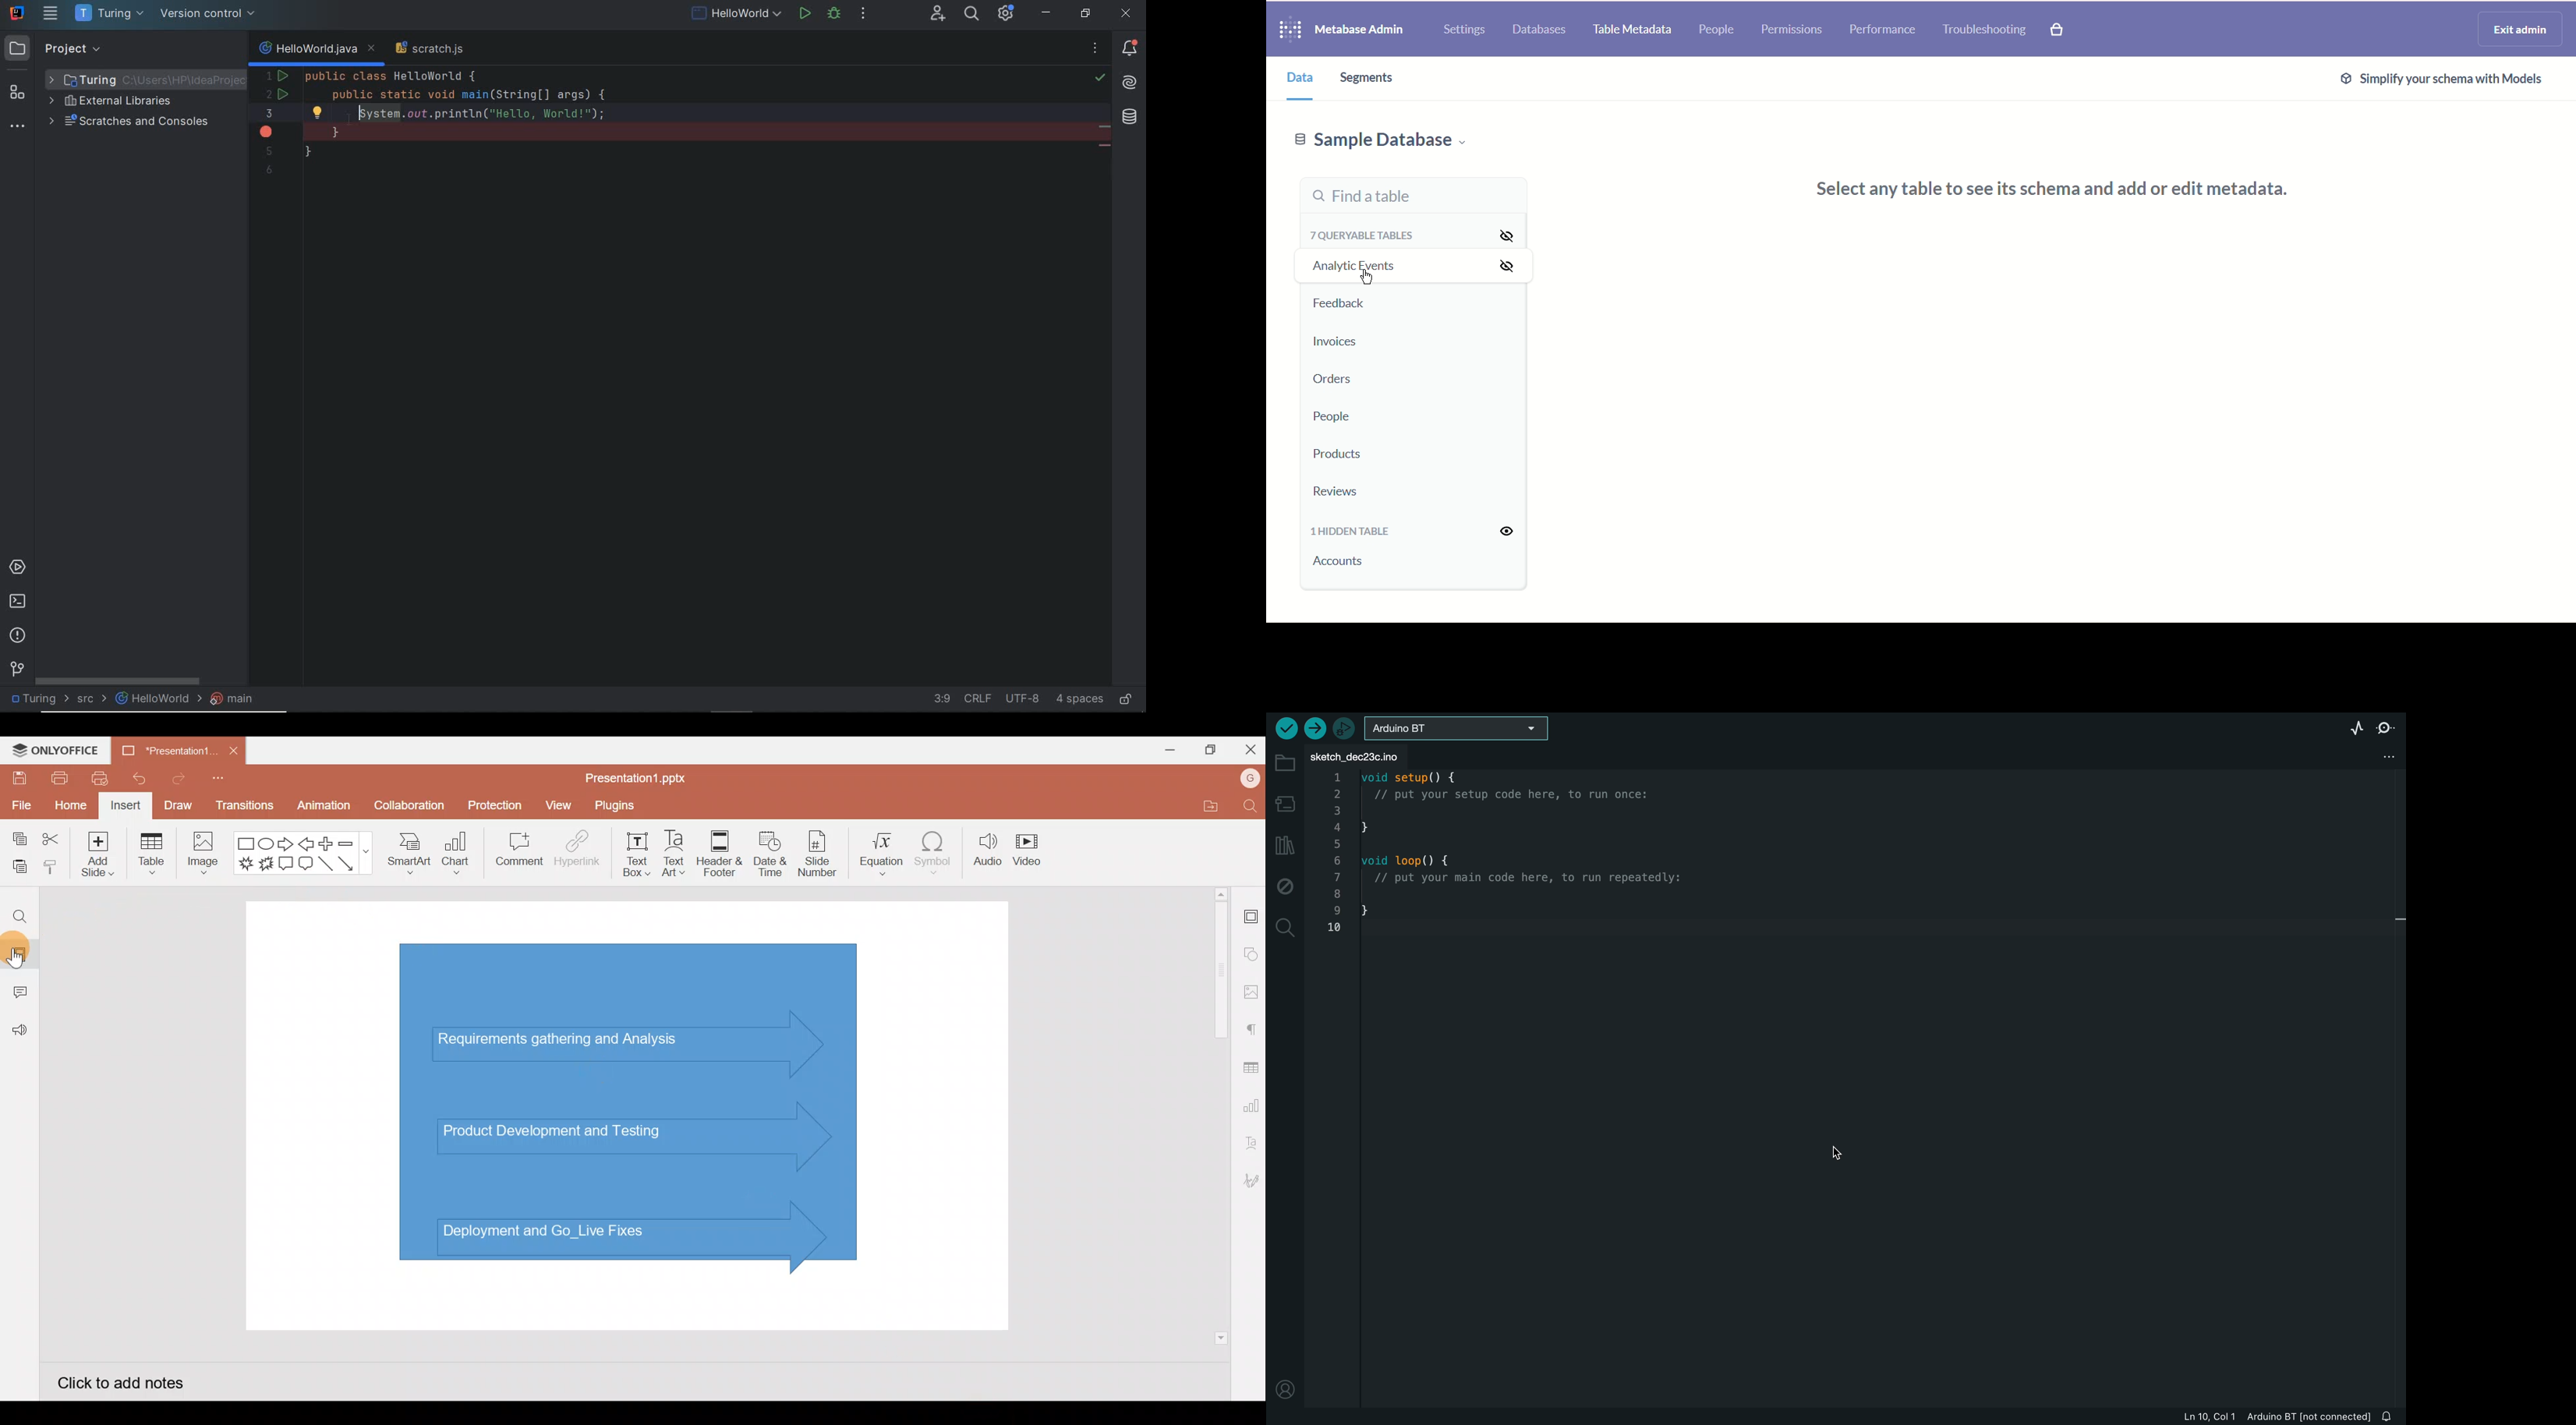 This screenshot has width=2576, height=1428. Describe the element at coordinates (70, 806) in the screenshot. I see `Home` at that location.